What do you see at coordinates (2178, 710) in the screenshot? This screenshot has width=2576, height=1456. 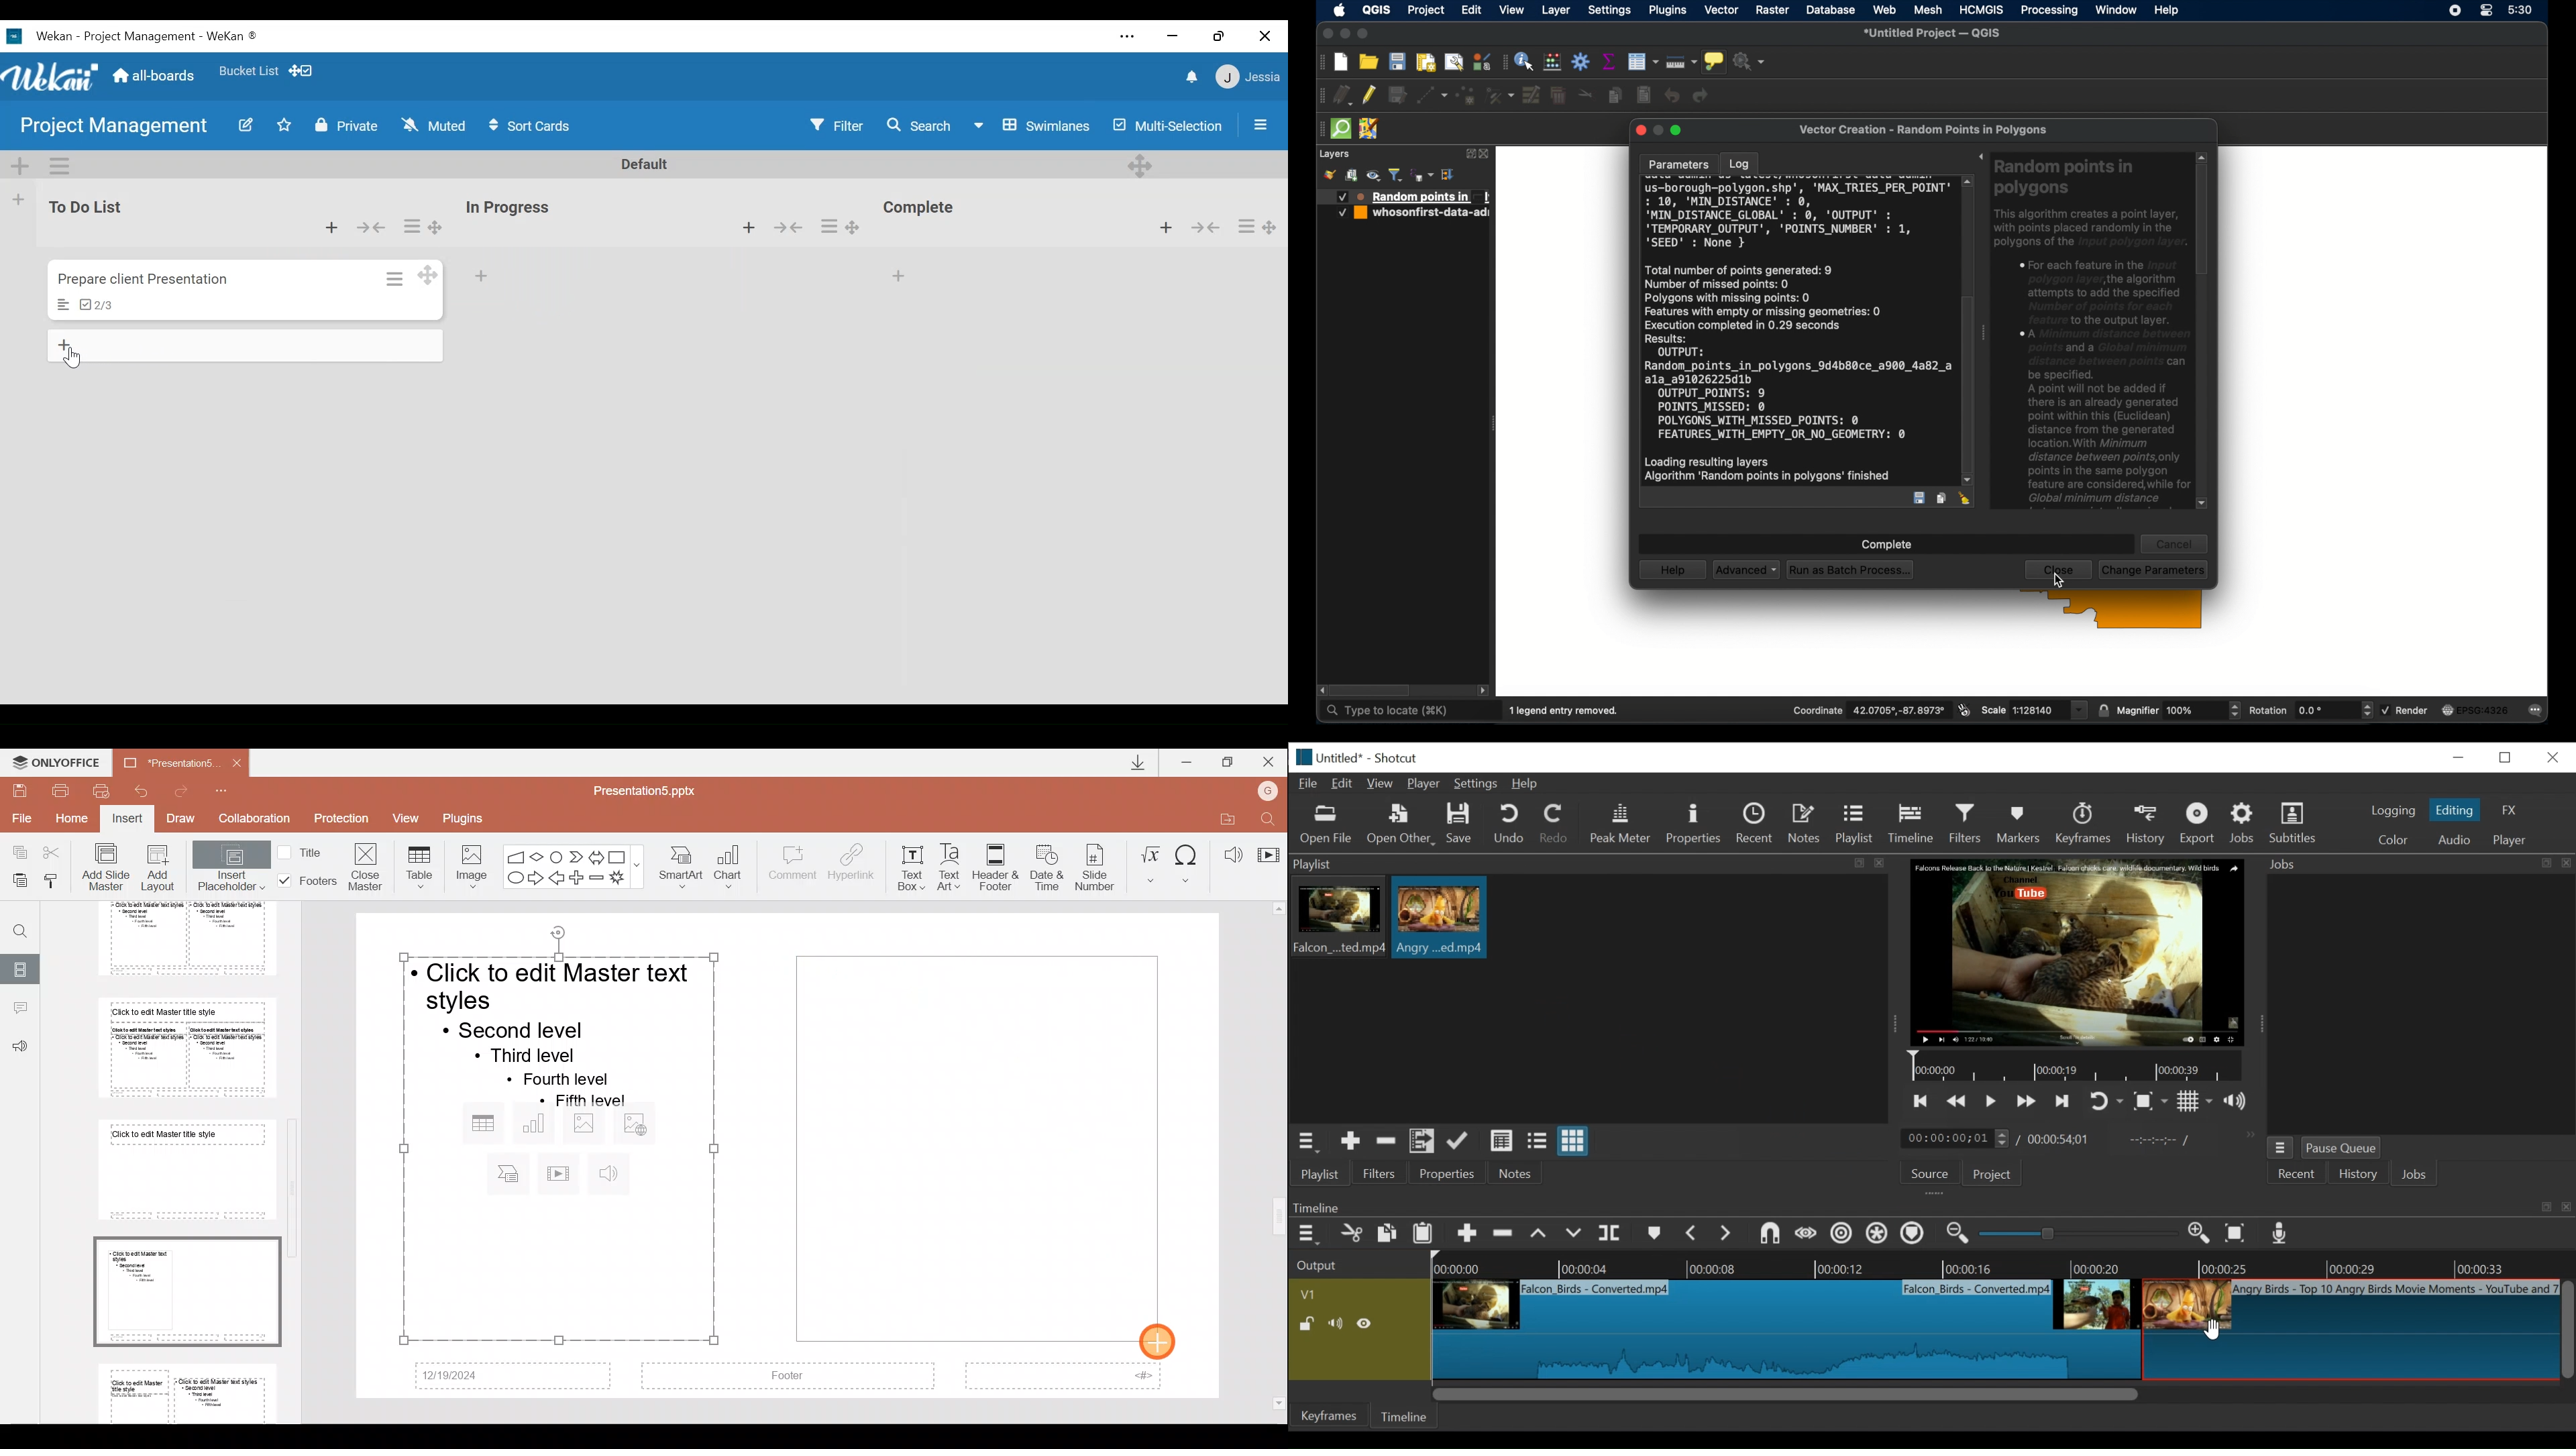 I see `magnifier` at bounding box center [2178, 710].